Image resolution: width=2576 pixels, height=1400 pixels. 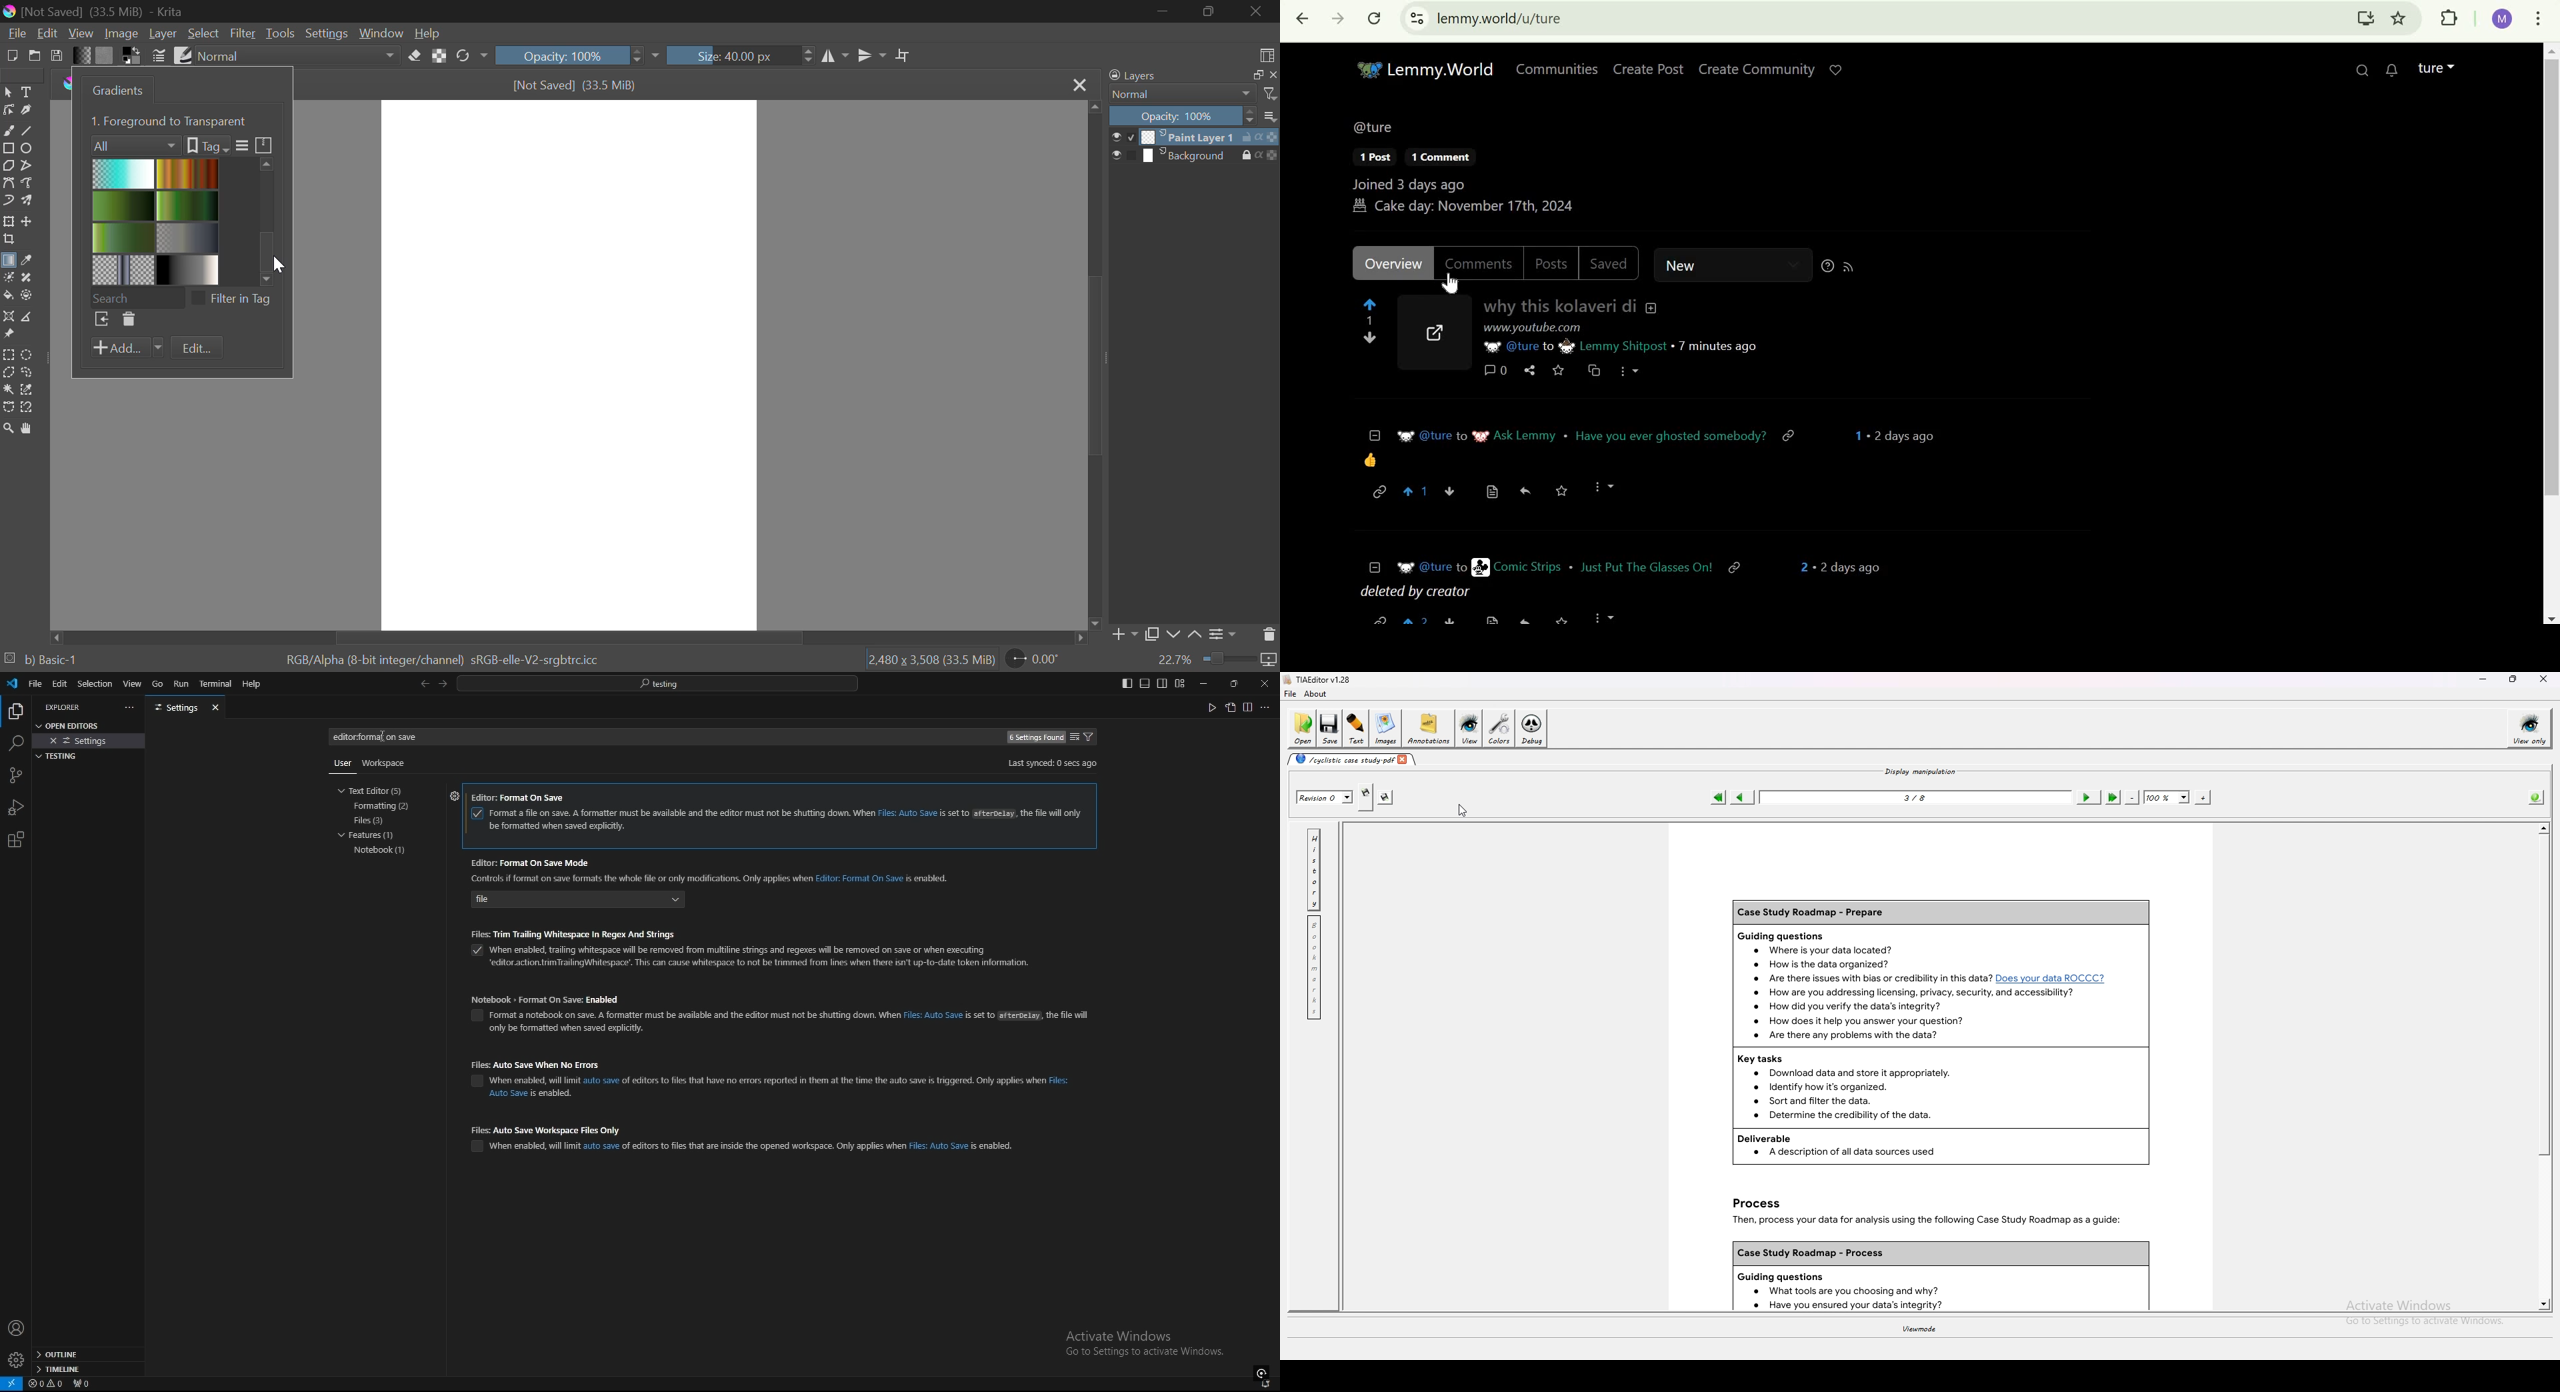 What do you see at coordinates (61, 756) in the screenshot?
I see `testing` at bounding box center [61, 756].